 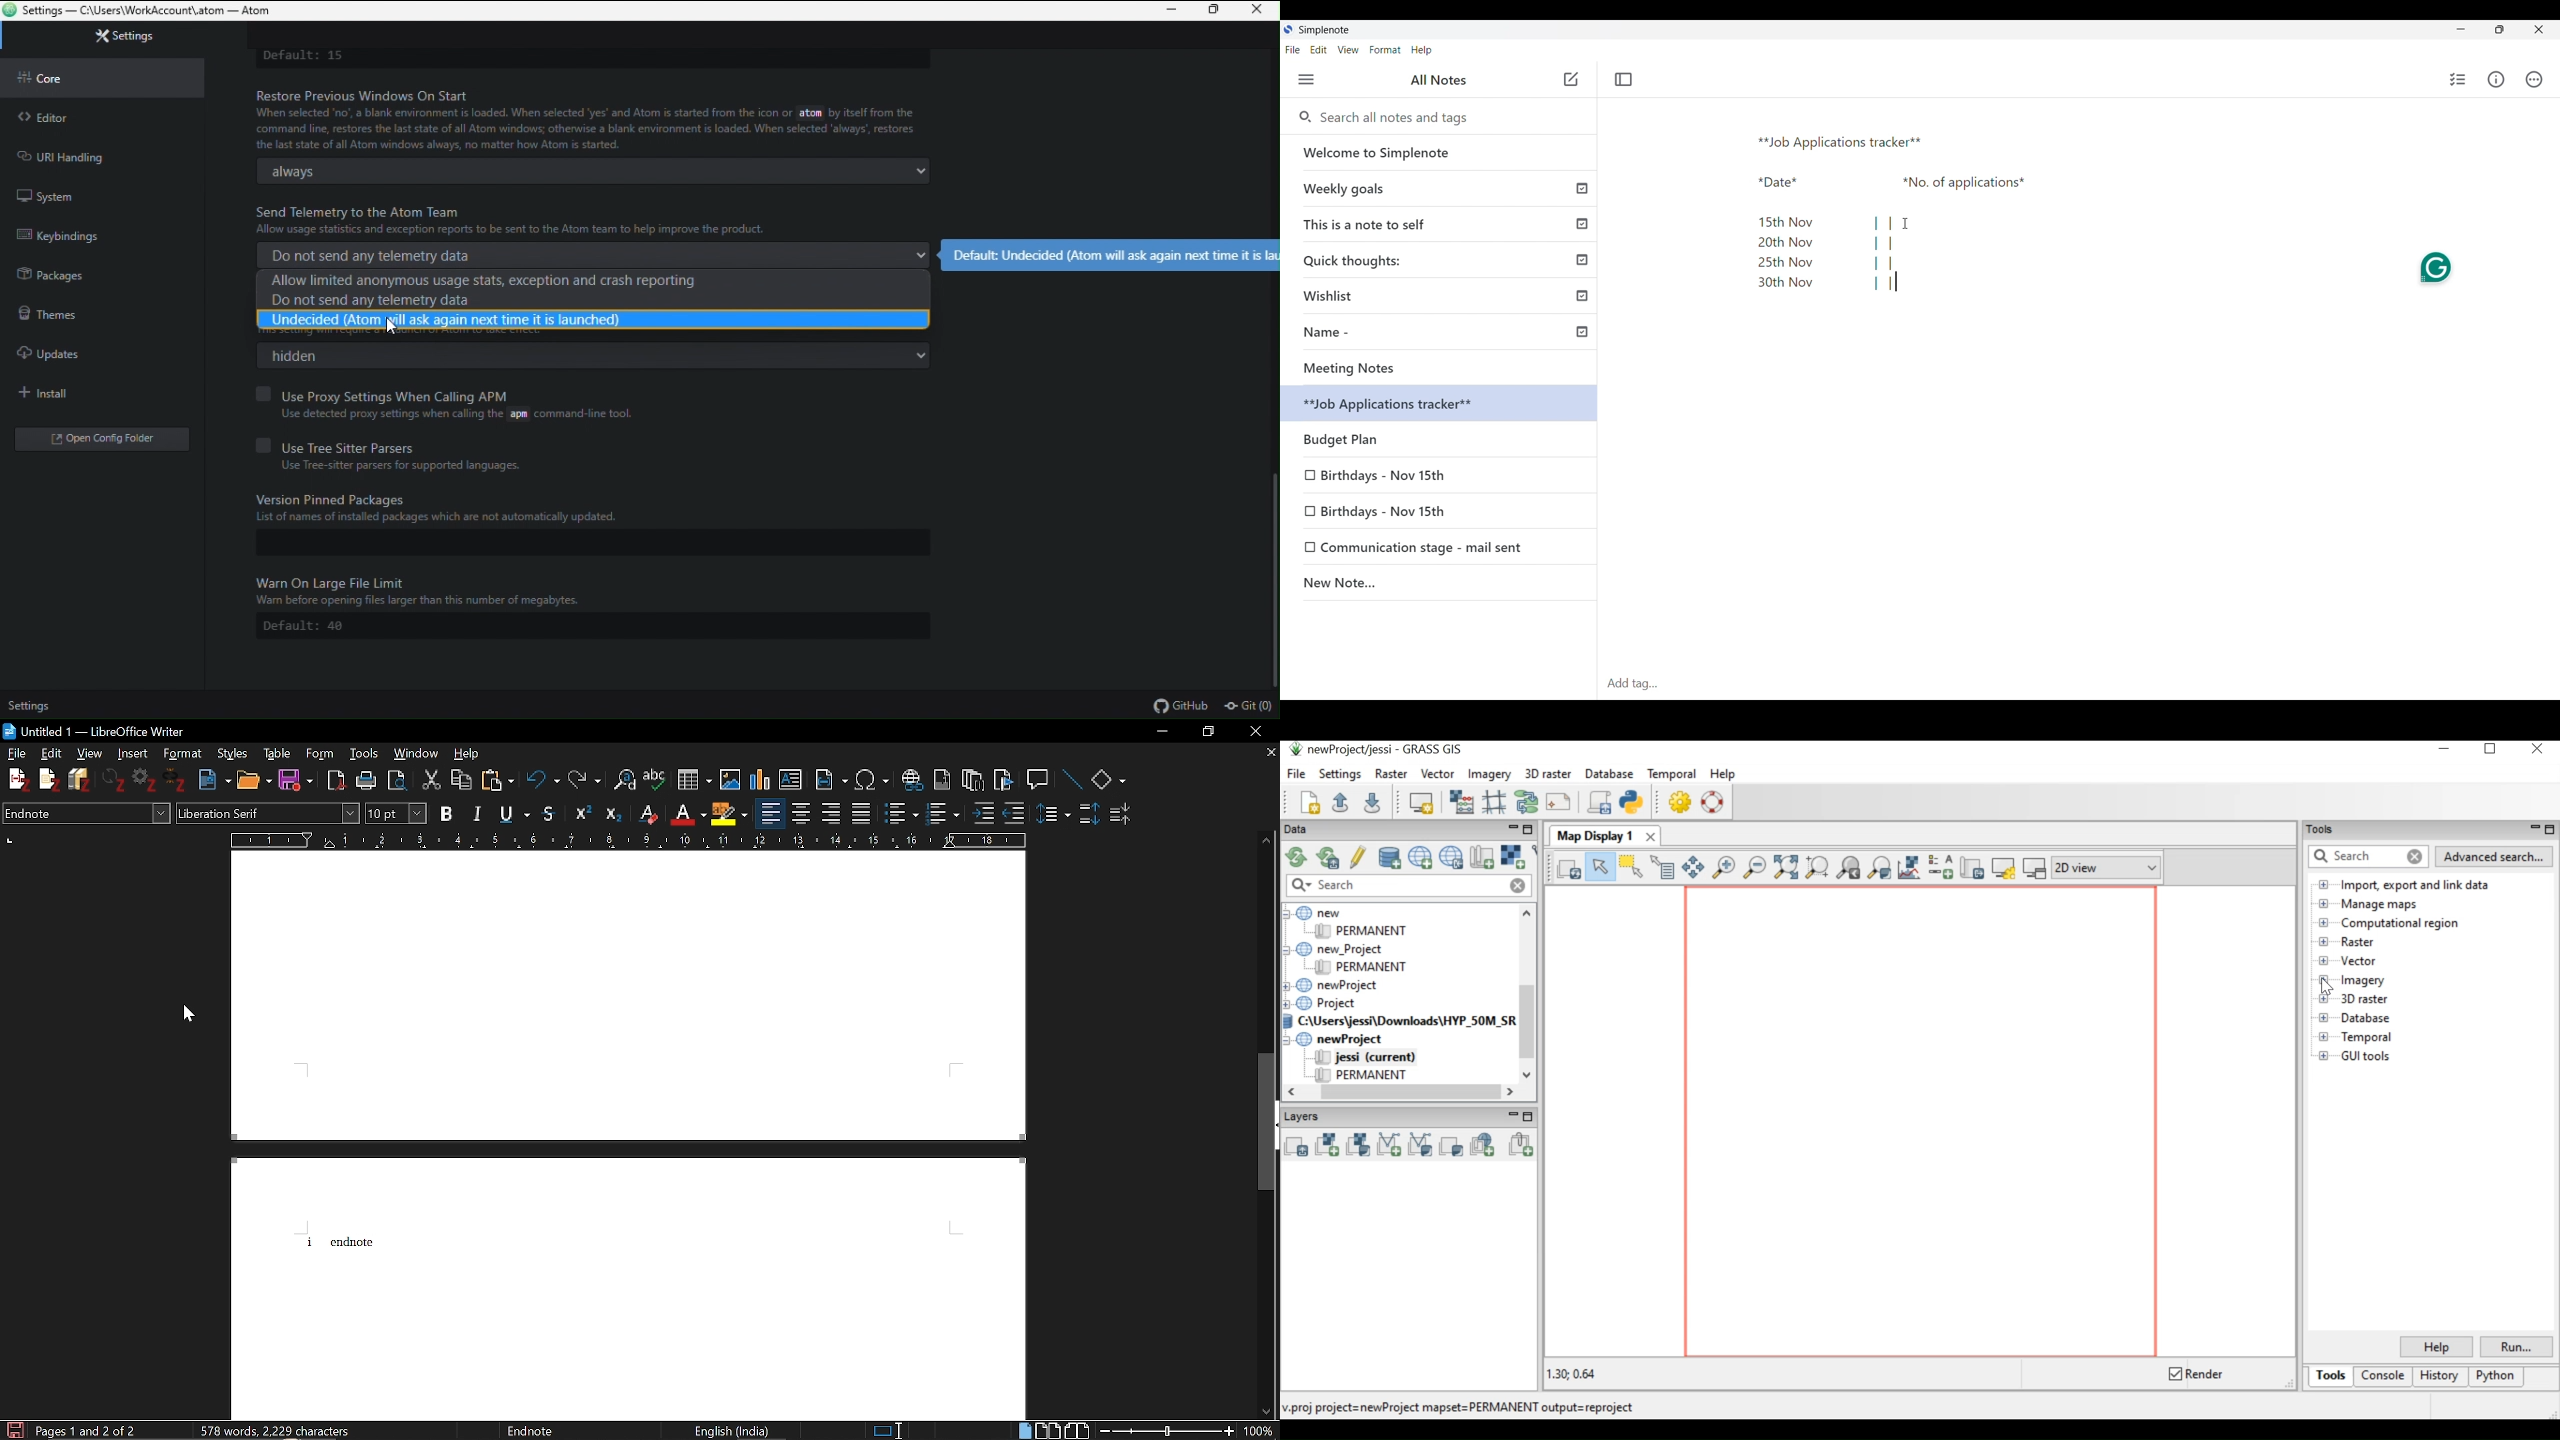 What do you see at coordinates (104, 41) in the screenshot?
I see `settings` at bounding box center [104, 41].